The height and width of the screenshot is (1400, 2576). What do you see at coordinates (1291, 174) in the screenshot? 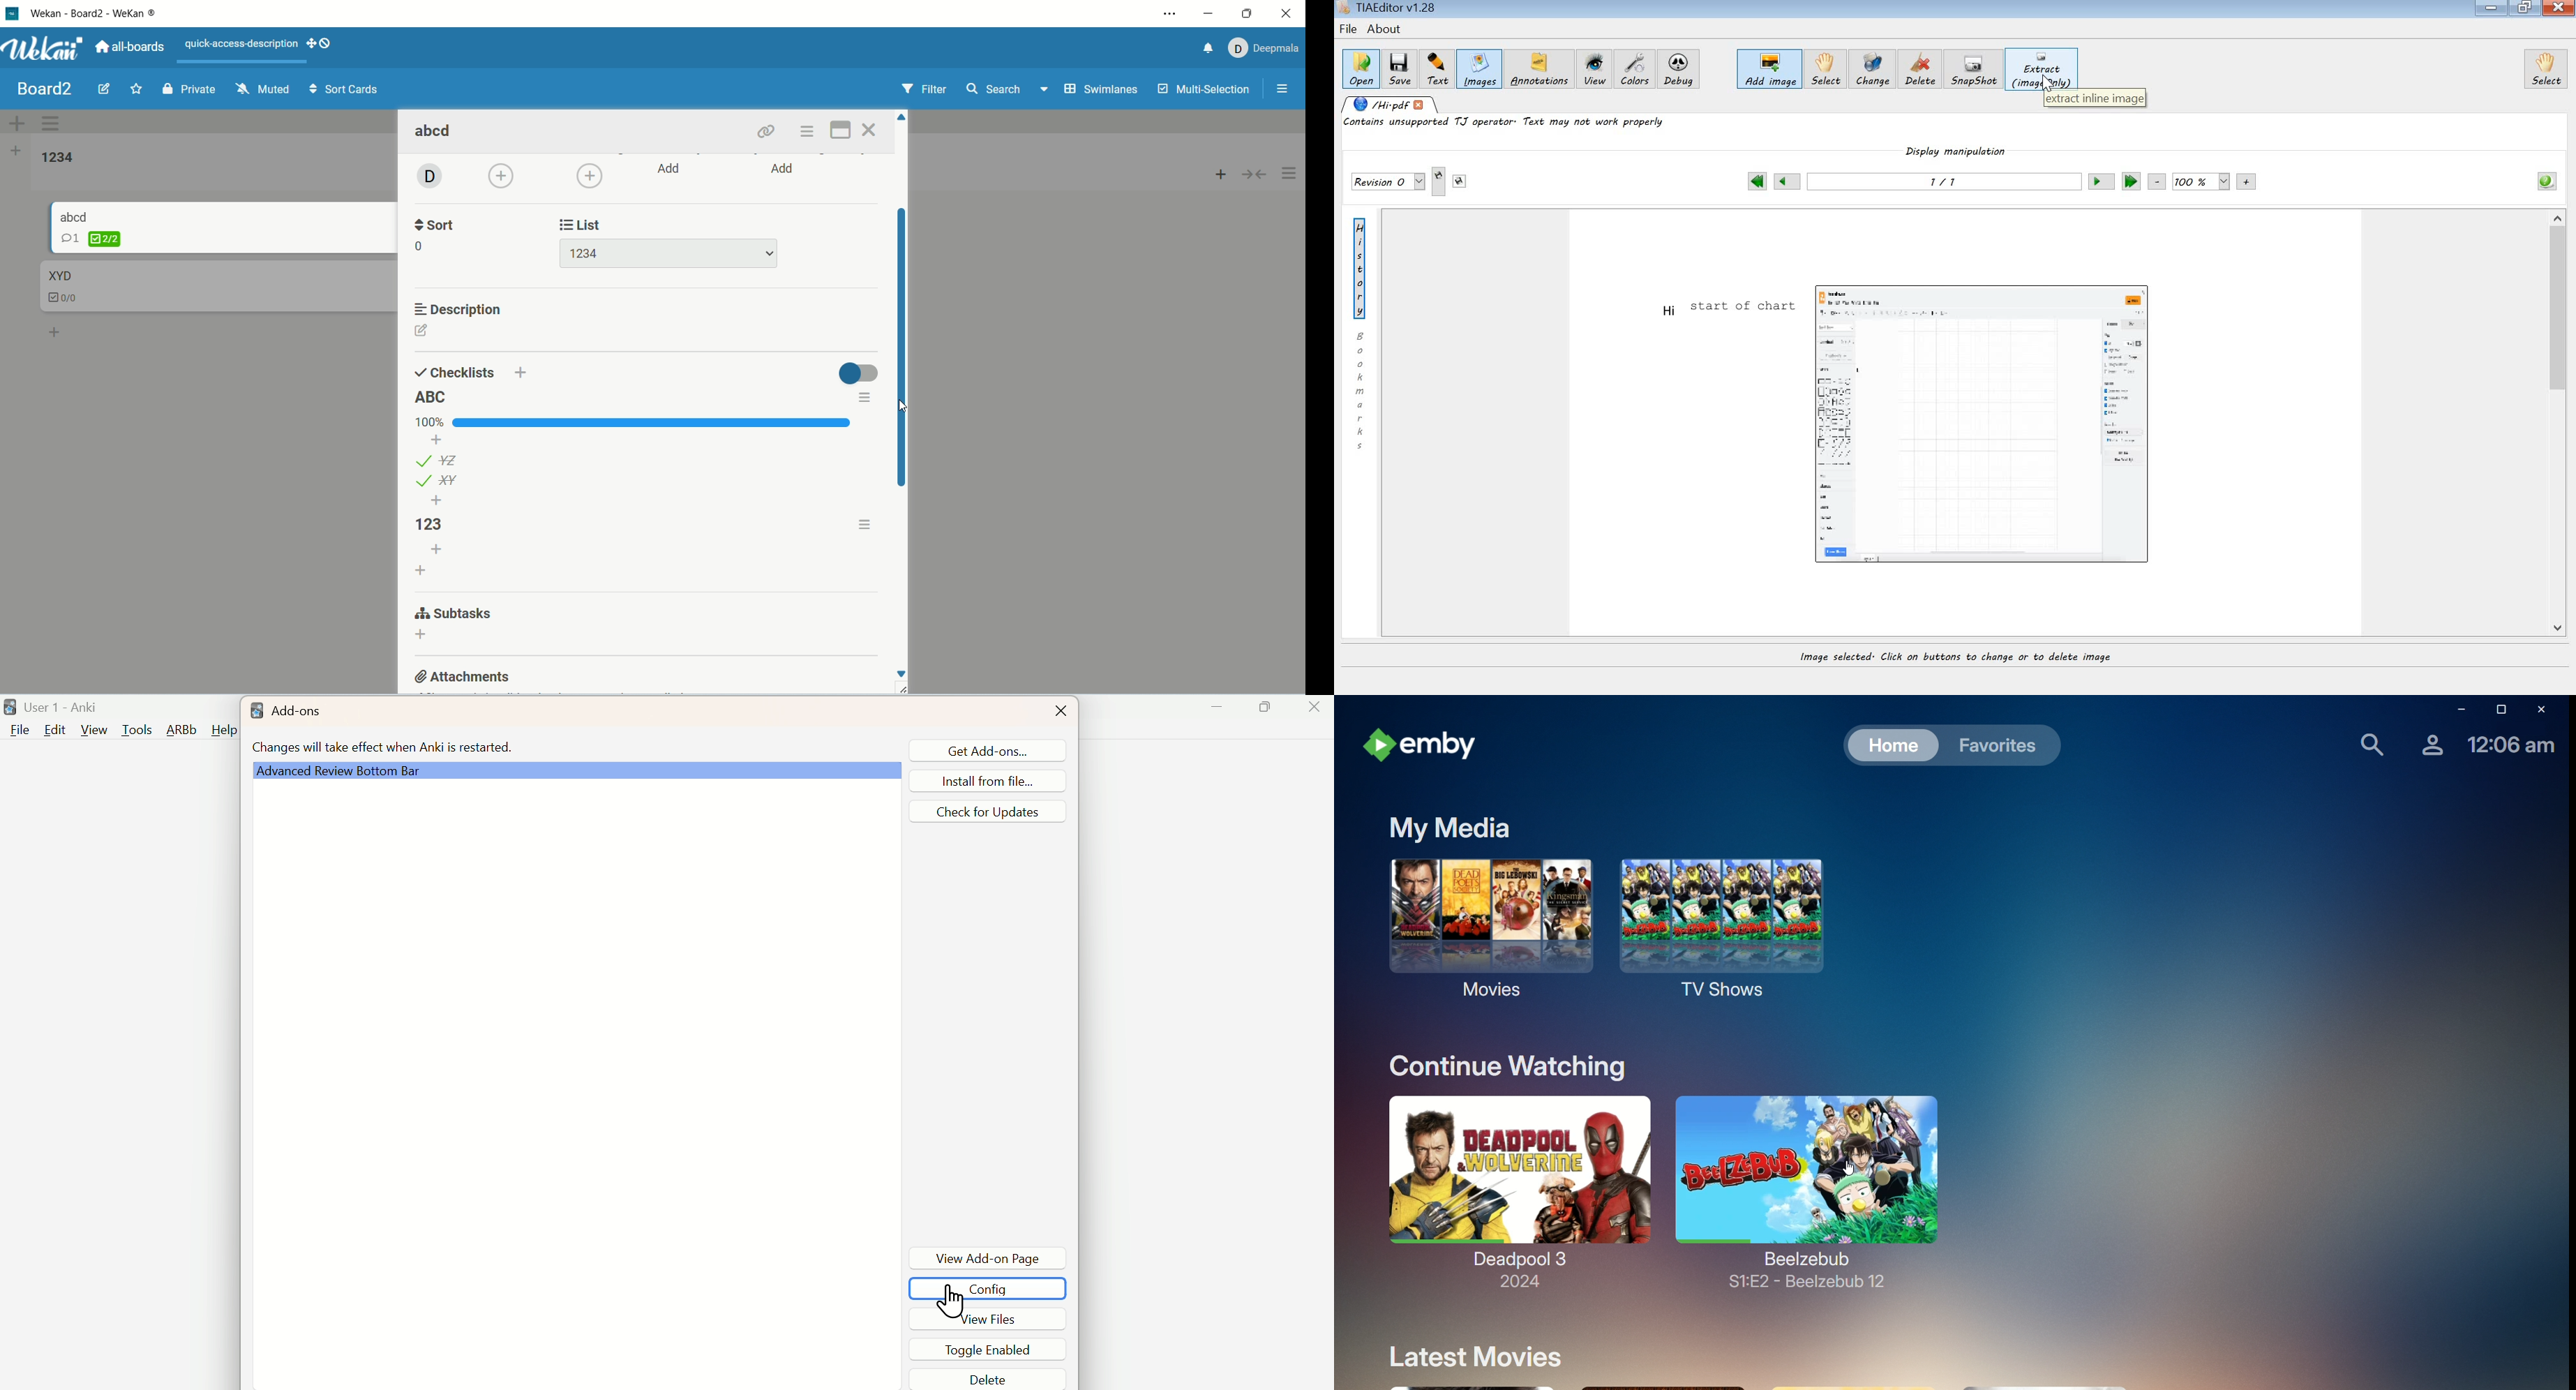
I see `options` at bounding box center [1291, 174].